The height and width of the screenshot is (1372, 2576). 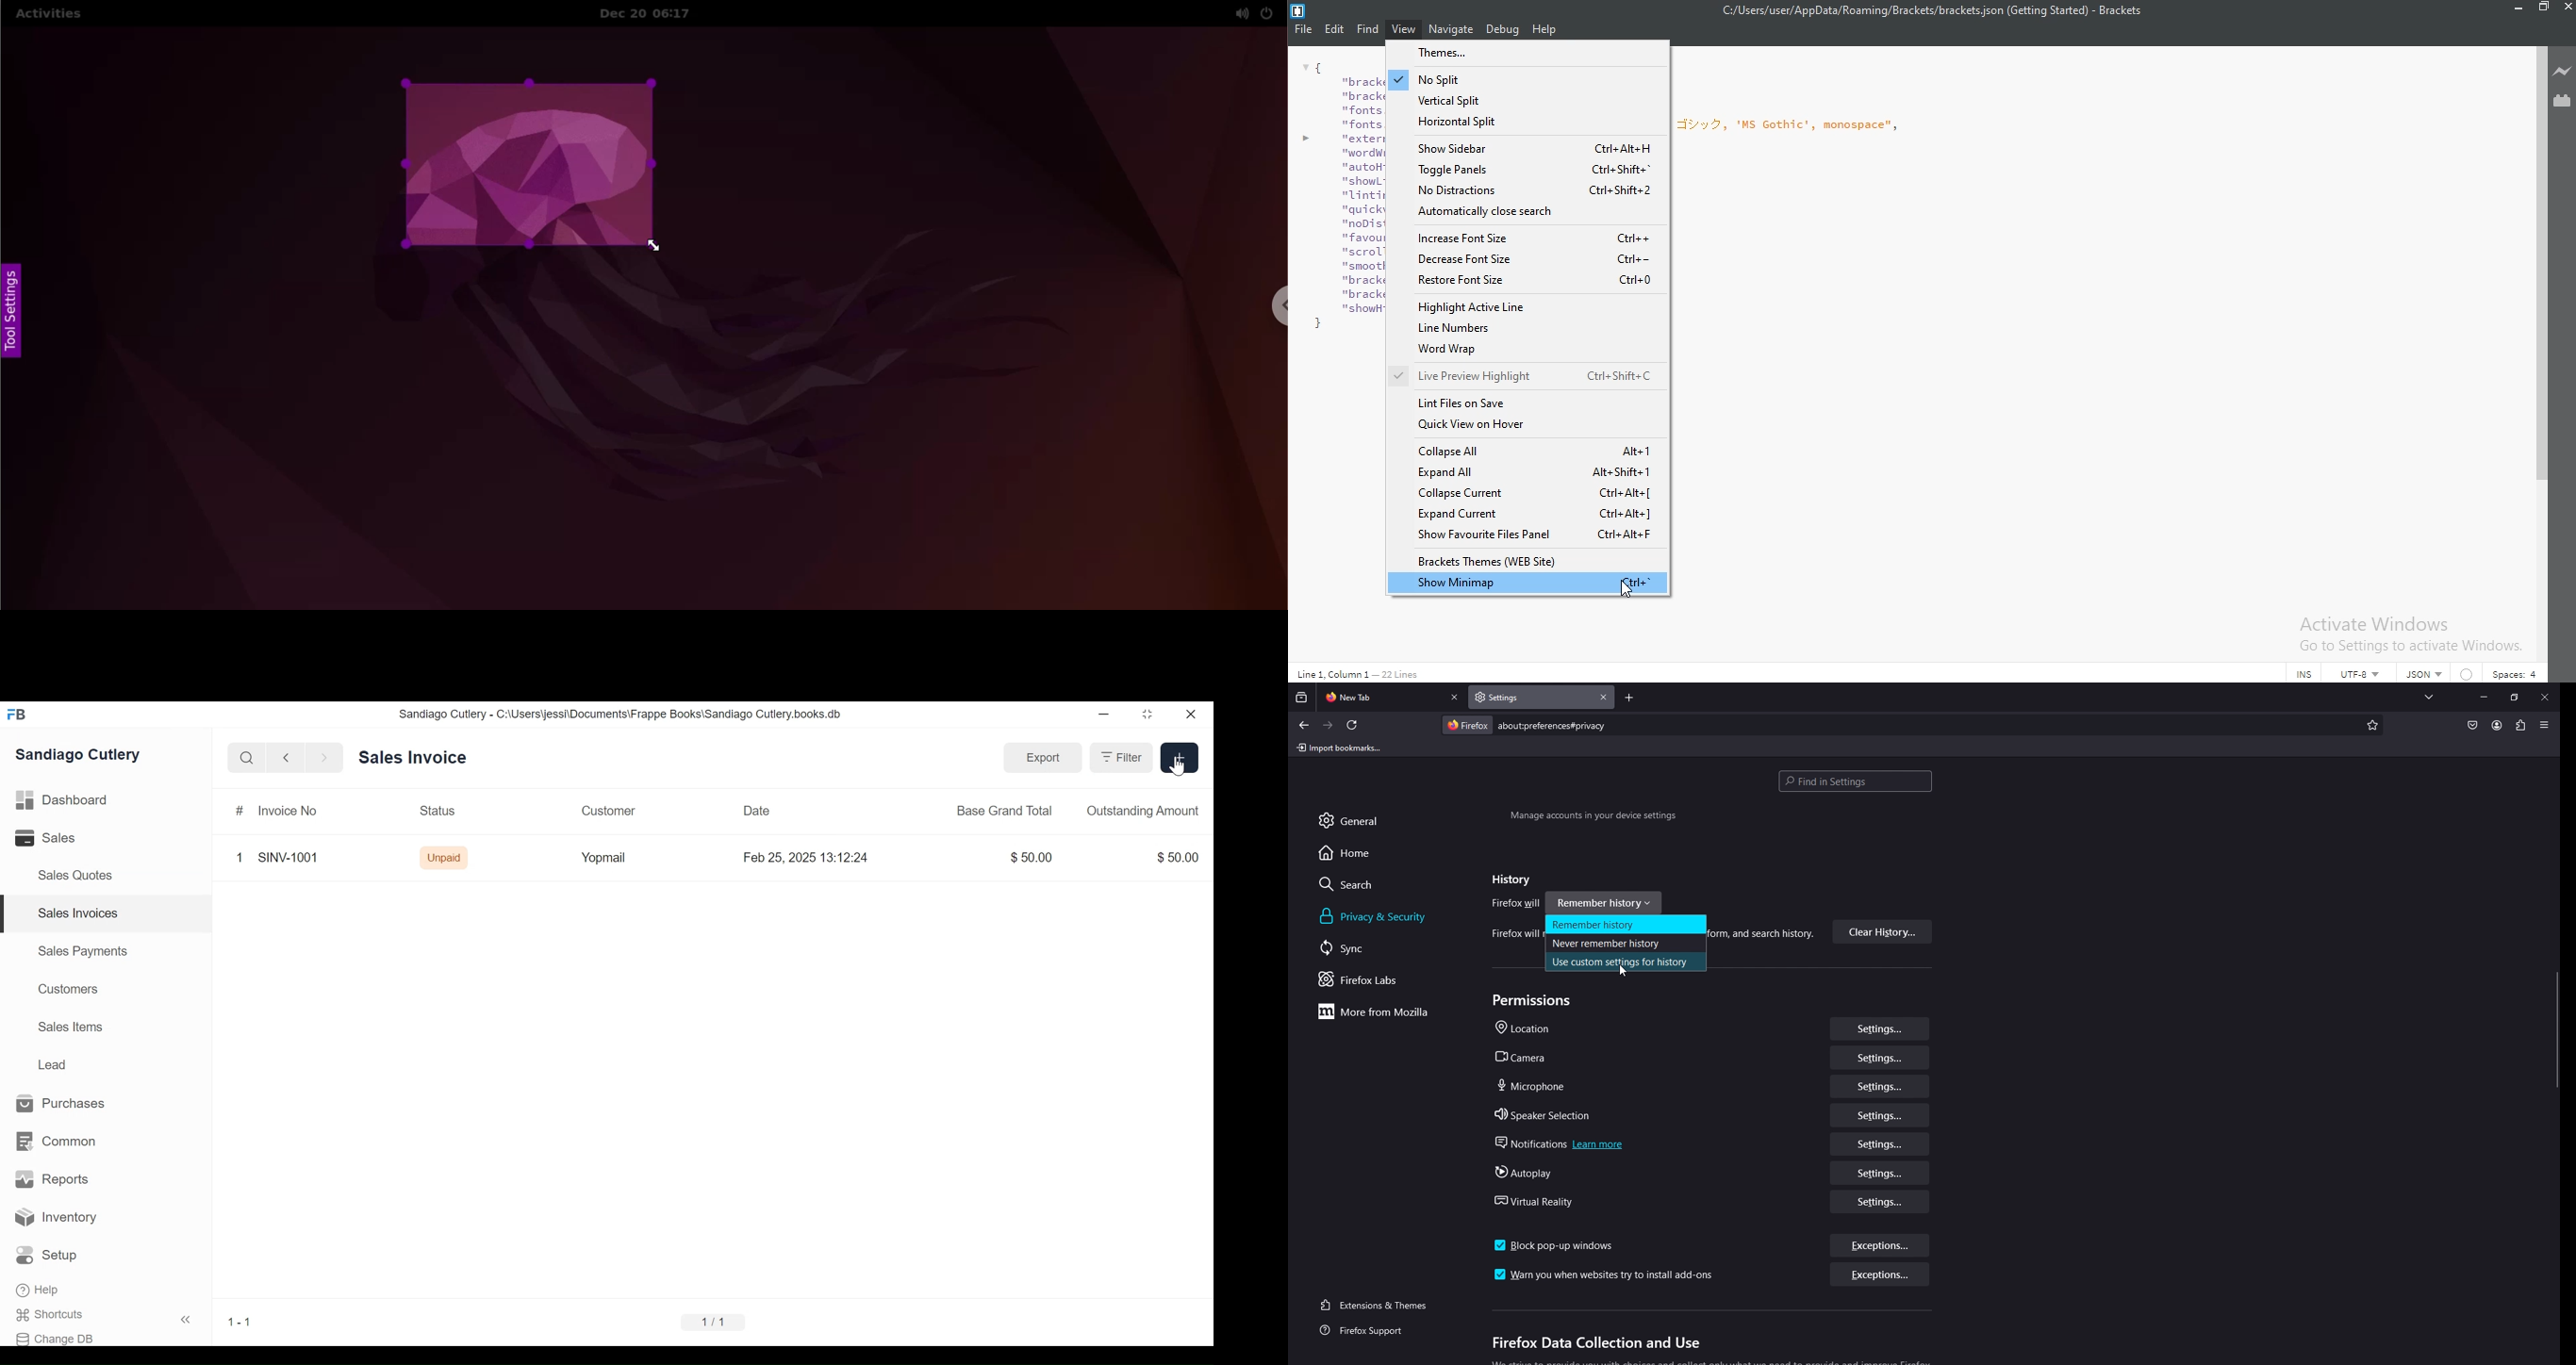 What do you see at coordinates (2497, 725) in the screenshot?
I see `profile` at bounding box center [2497, 725].